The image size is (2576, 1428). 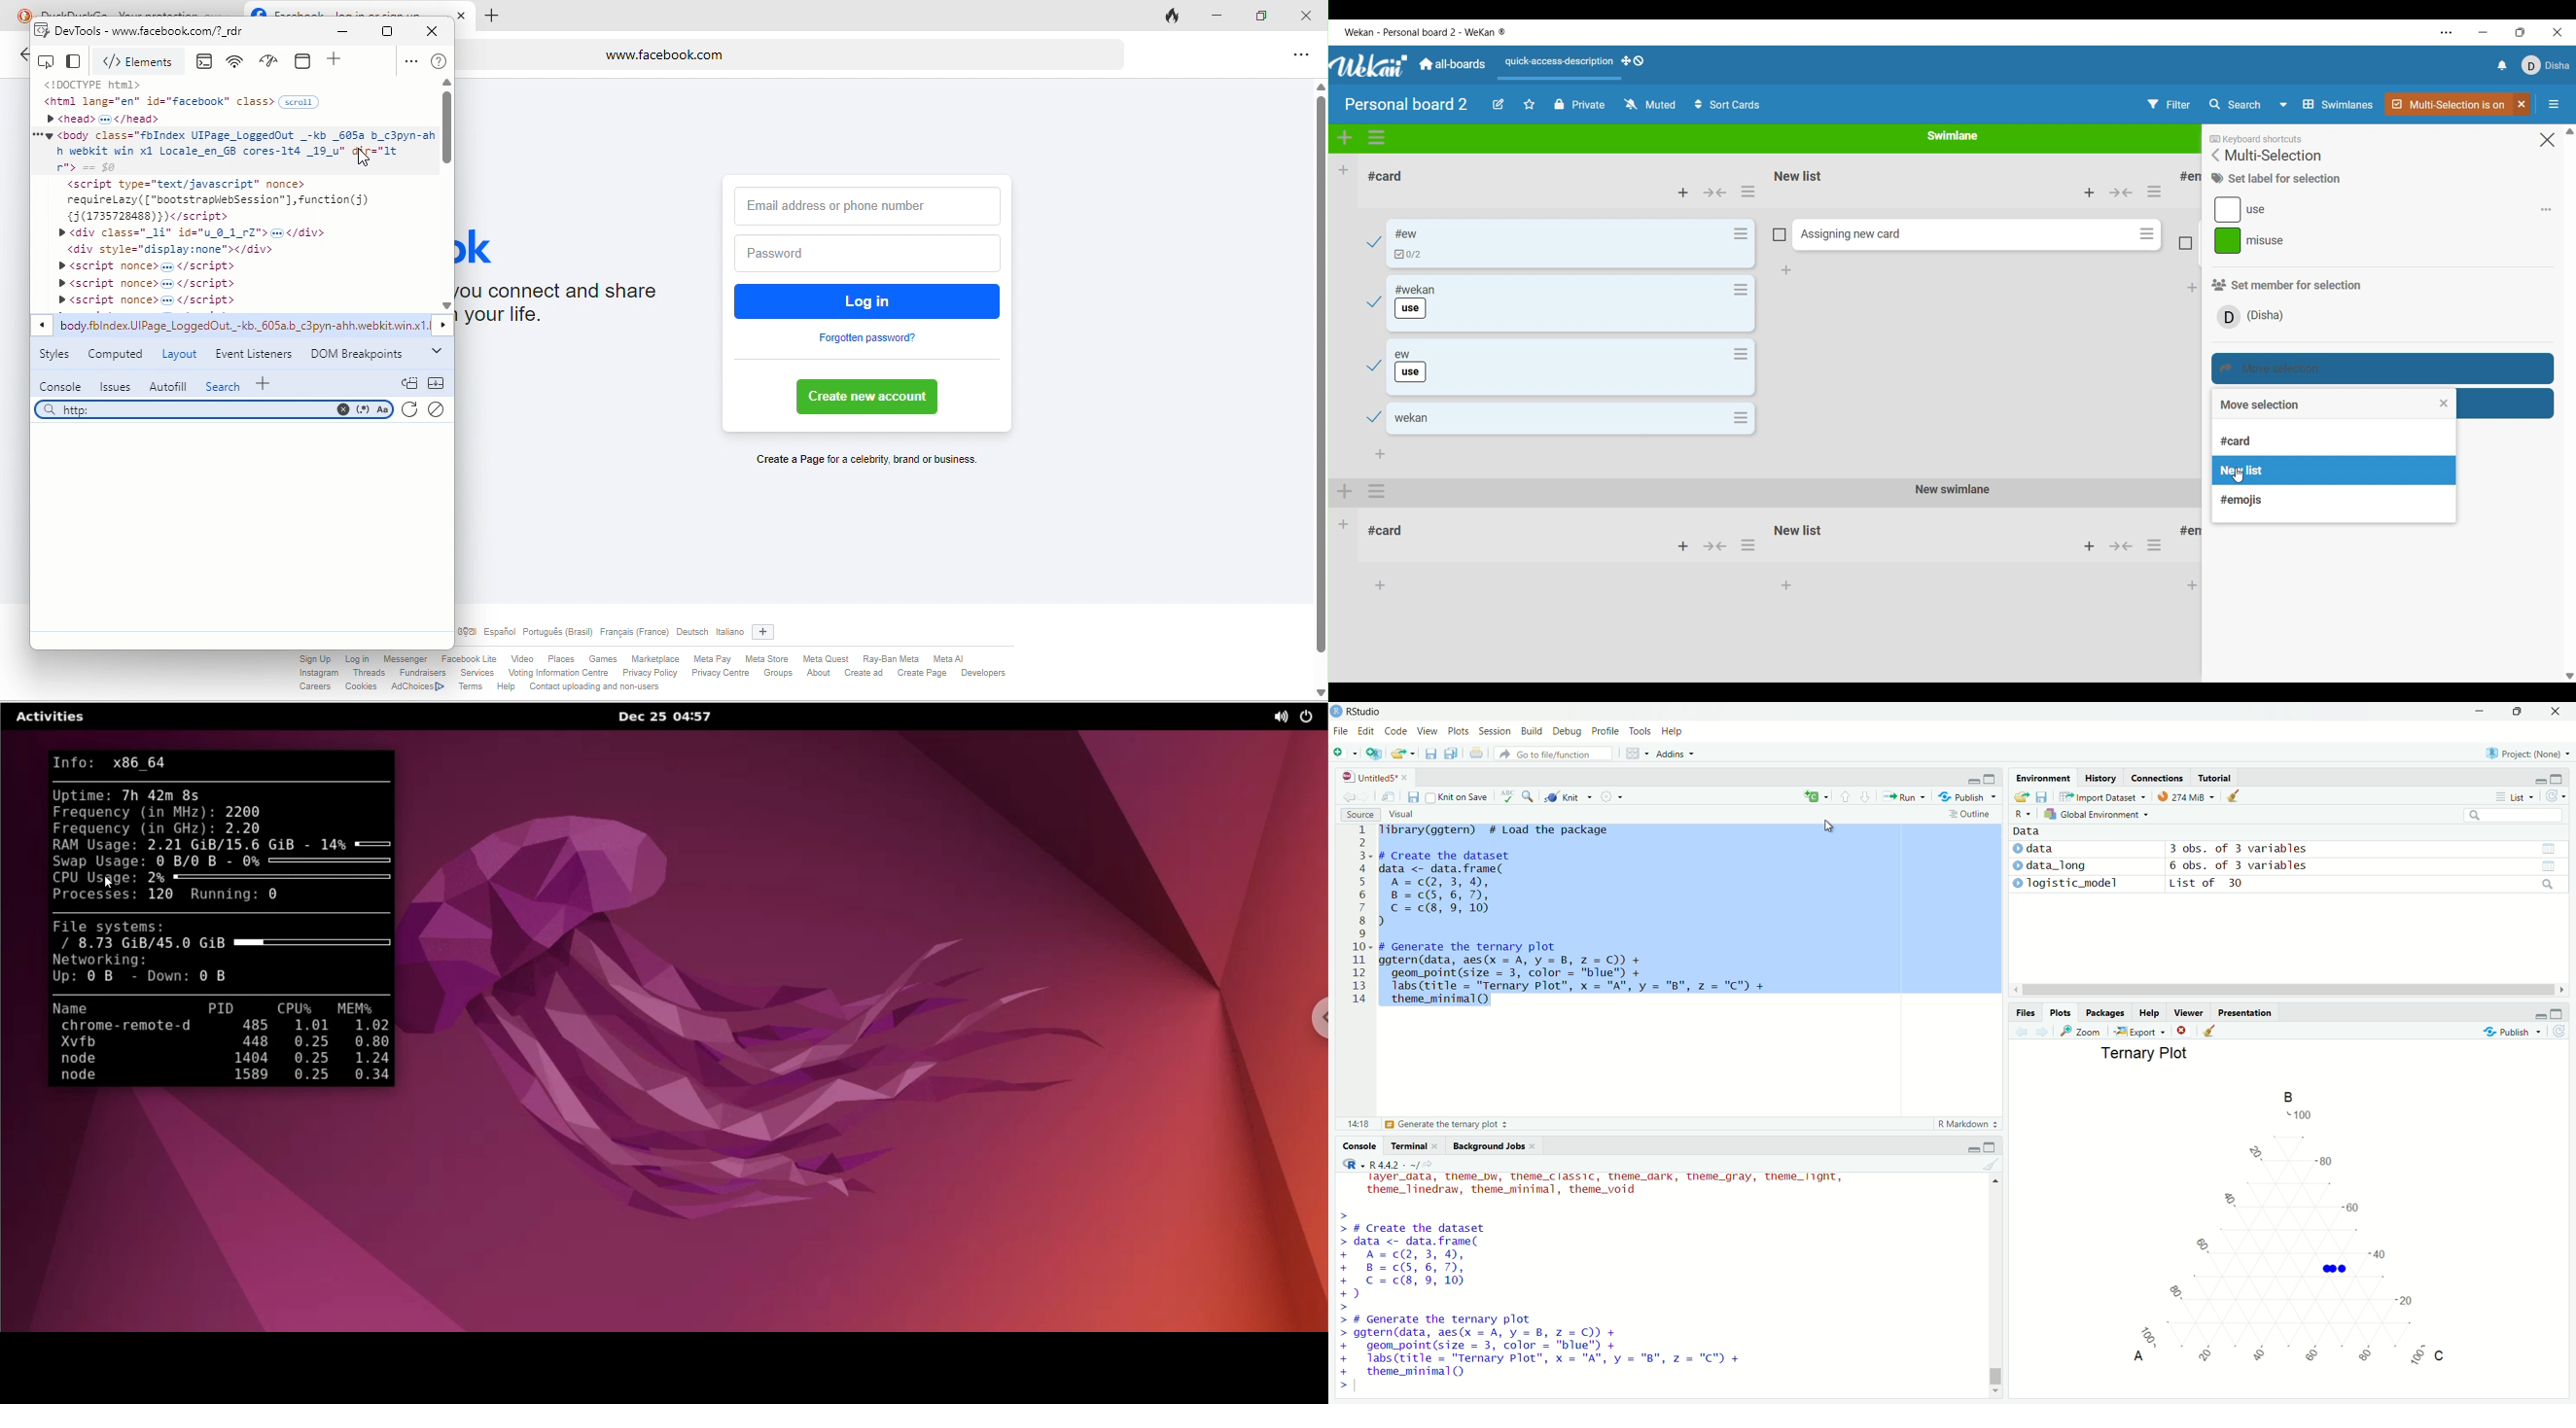 What do you see at coordinates (2279, 991) in the screenshot?
I see `cursor` at bounding box center [2279, 991].